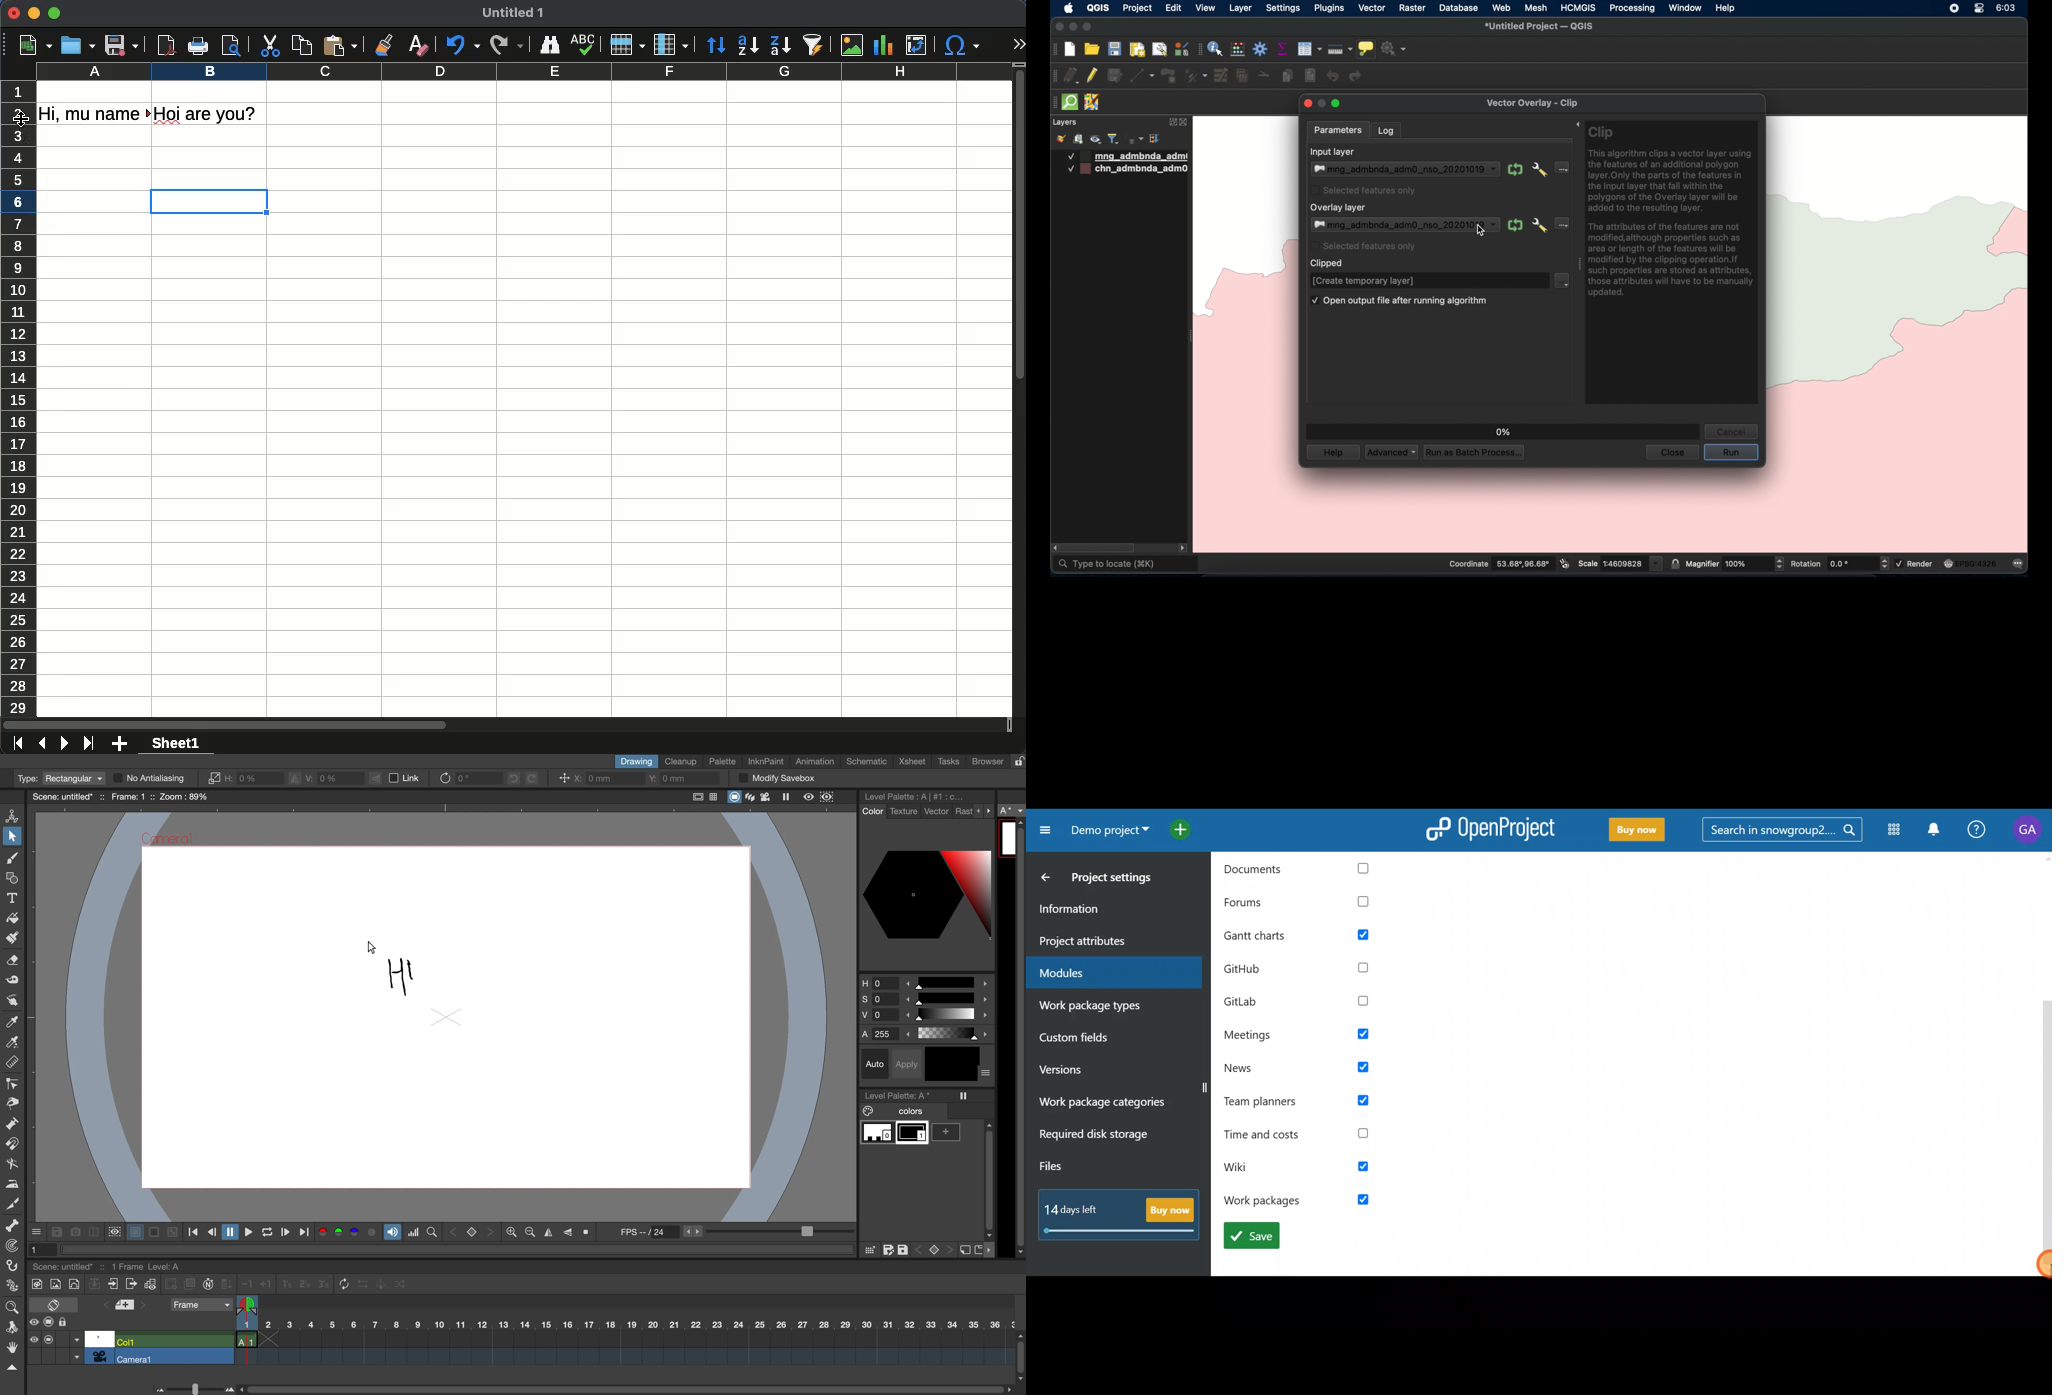  What do you see at coordinates (122, 45) in the screenshot?
I see `save` at bounding box center [122, 45].